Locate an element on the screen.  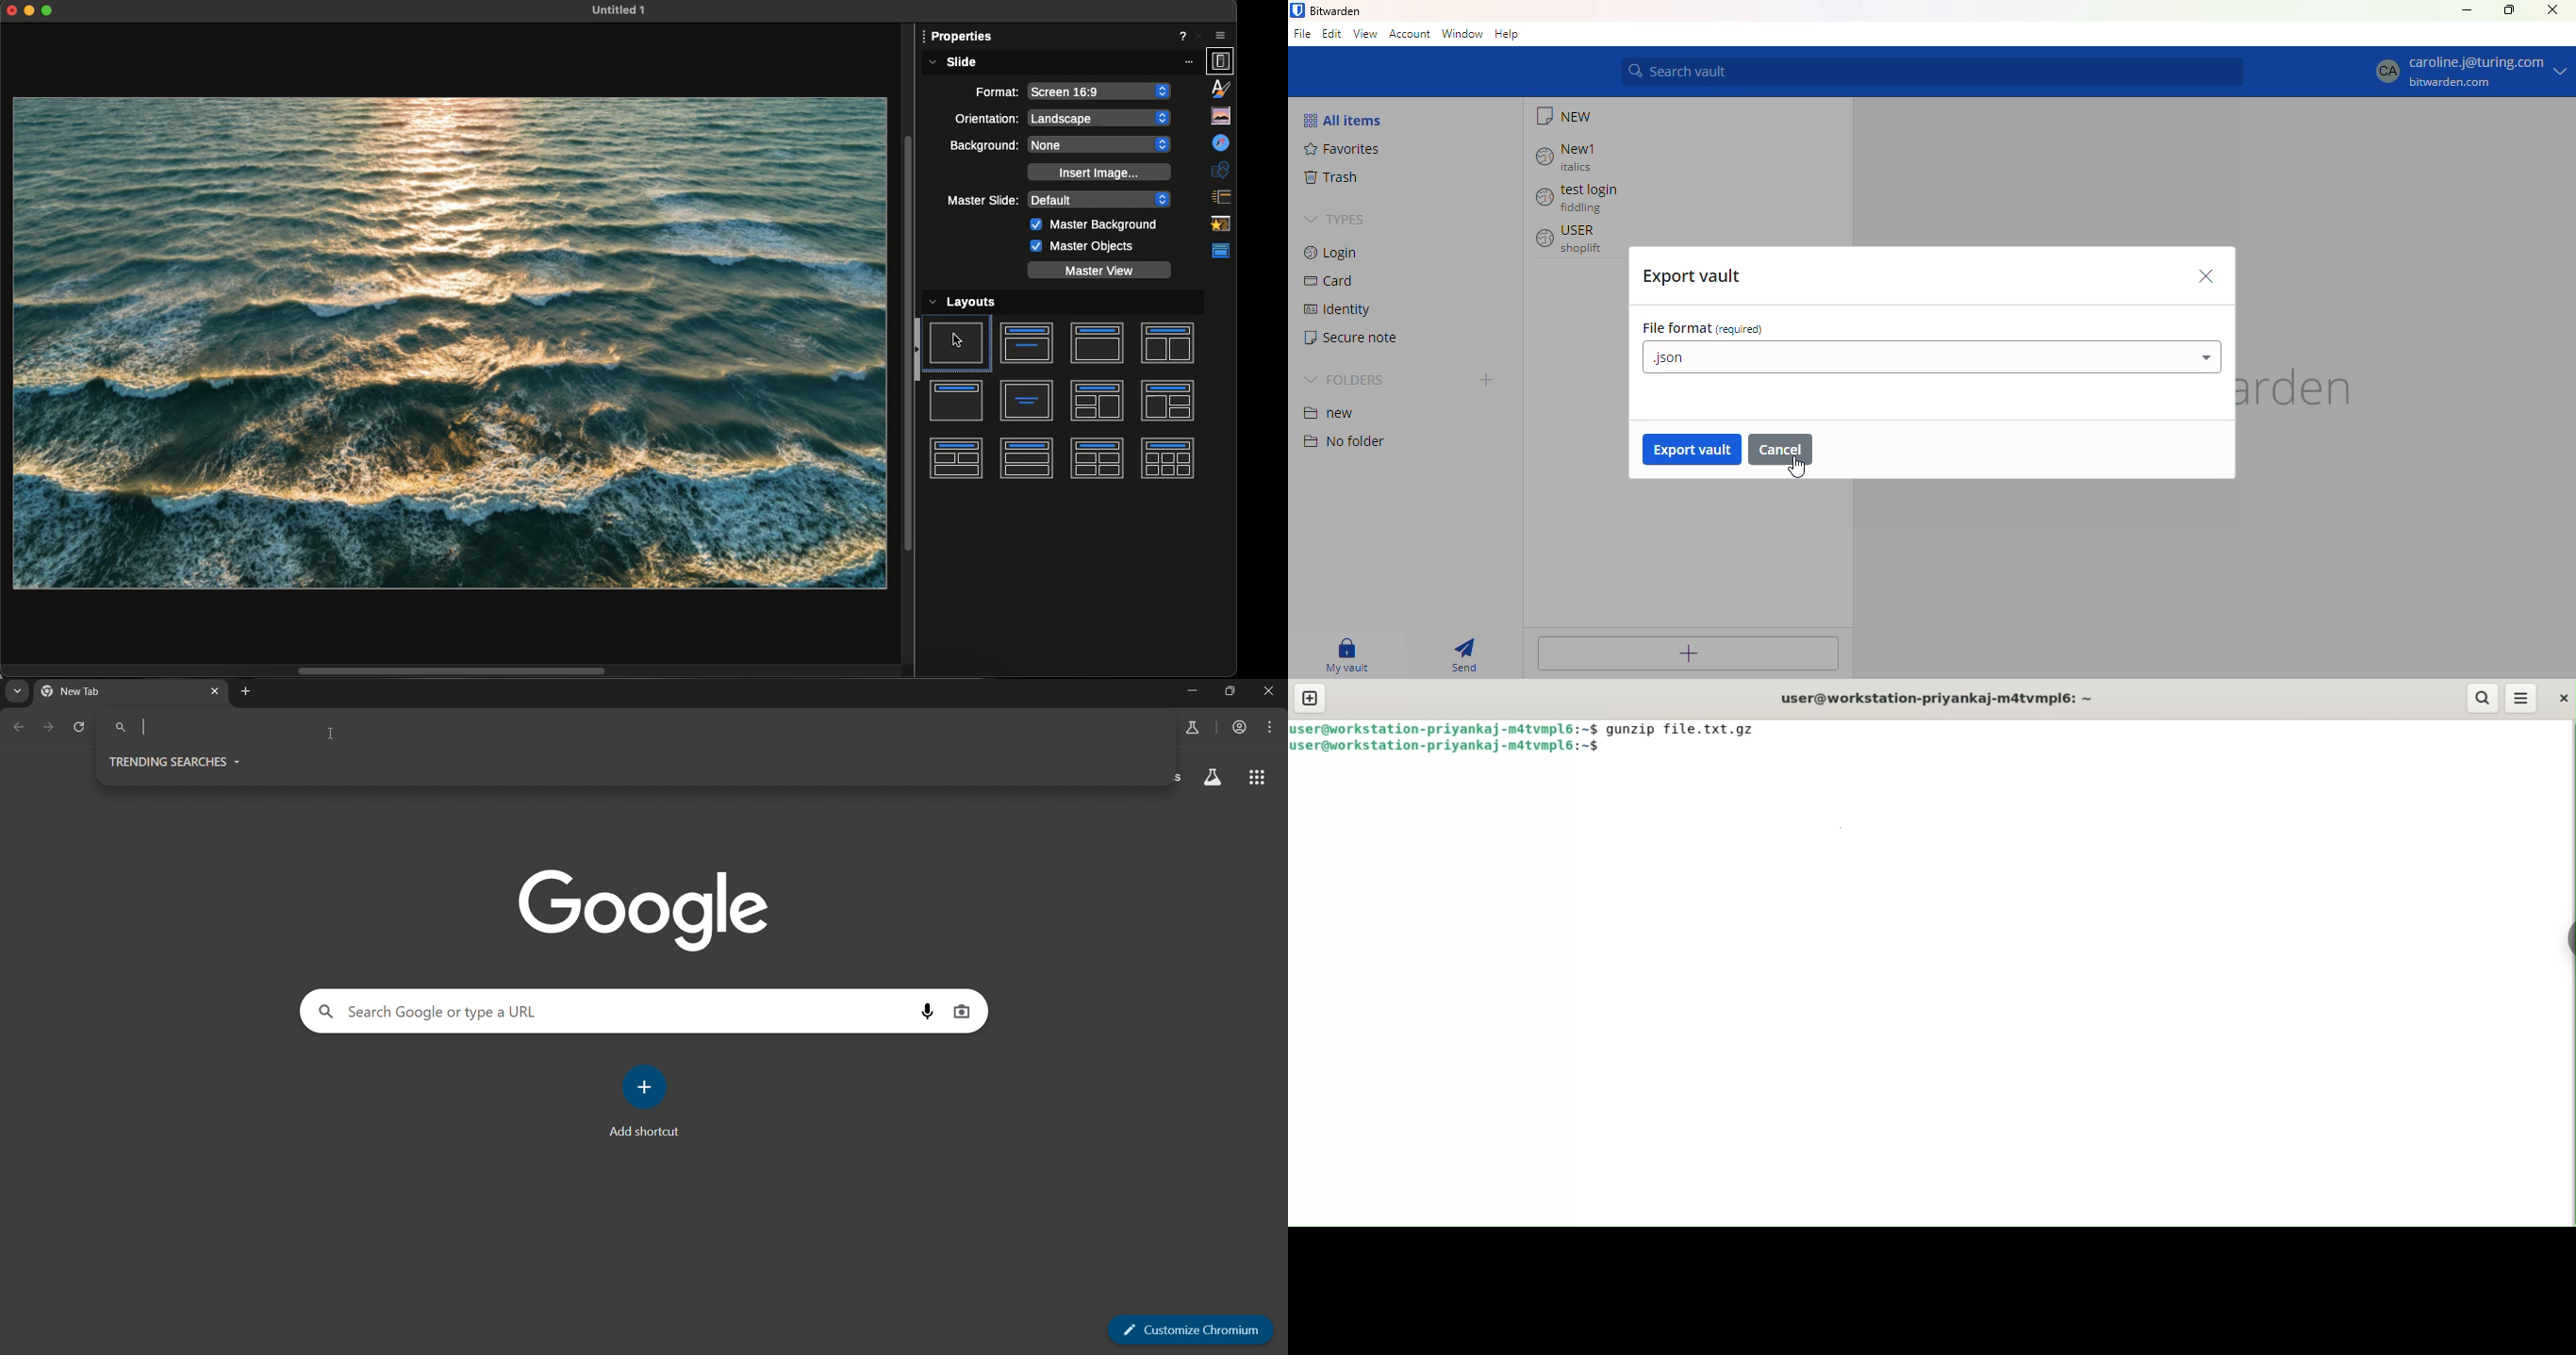
test login    fiddling is located at coordinates (1581, 199).